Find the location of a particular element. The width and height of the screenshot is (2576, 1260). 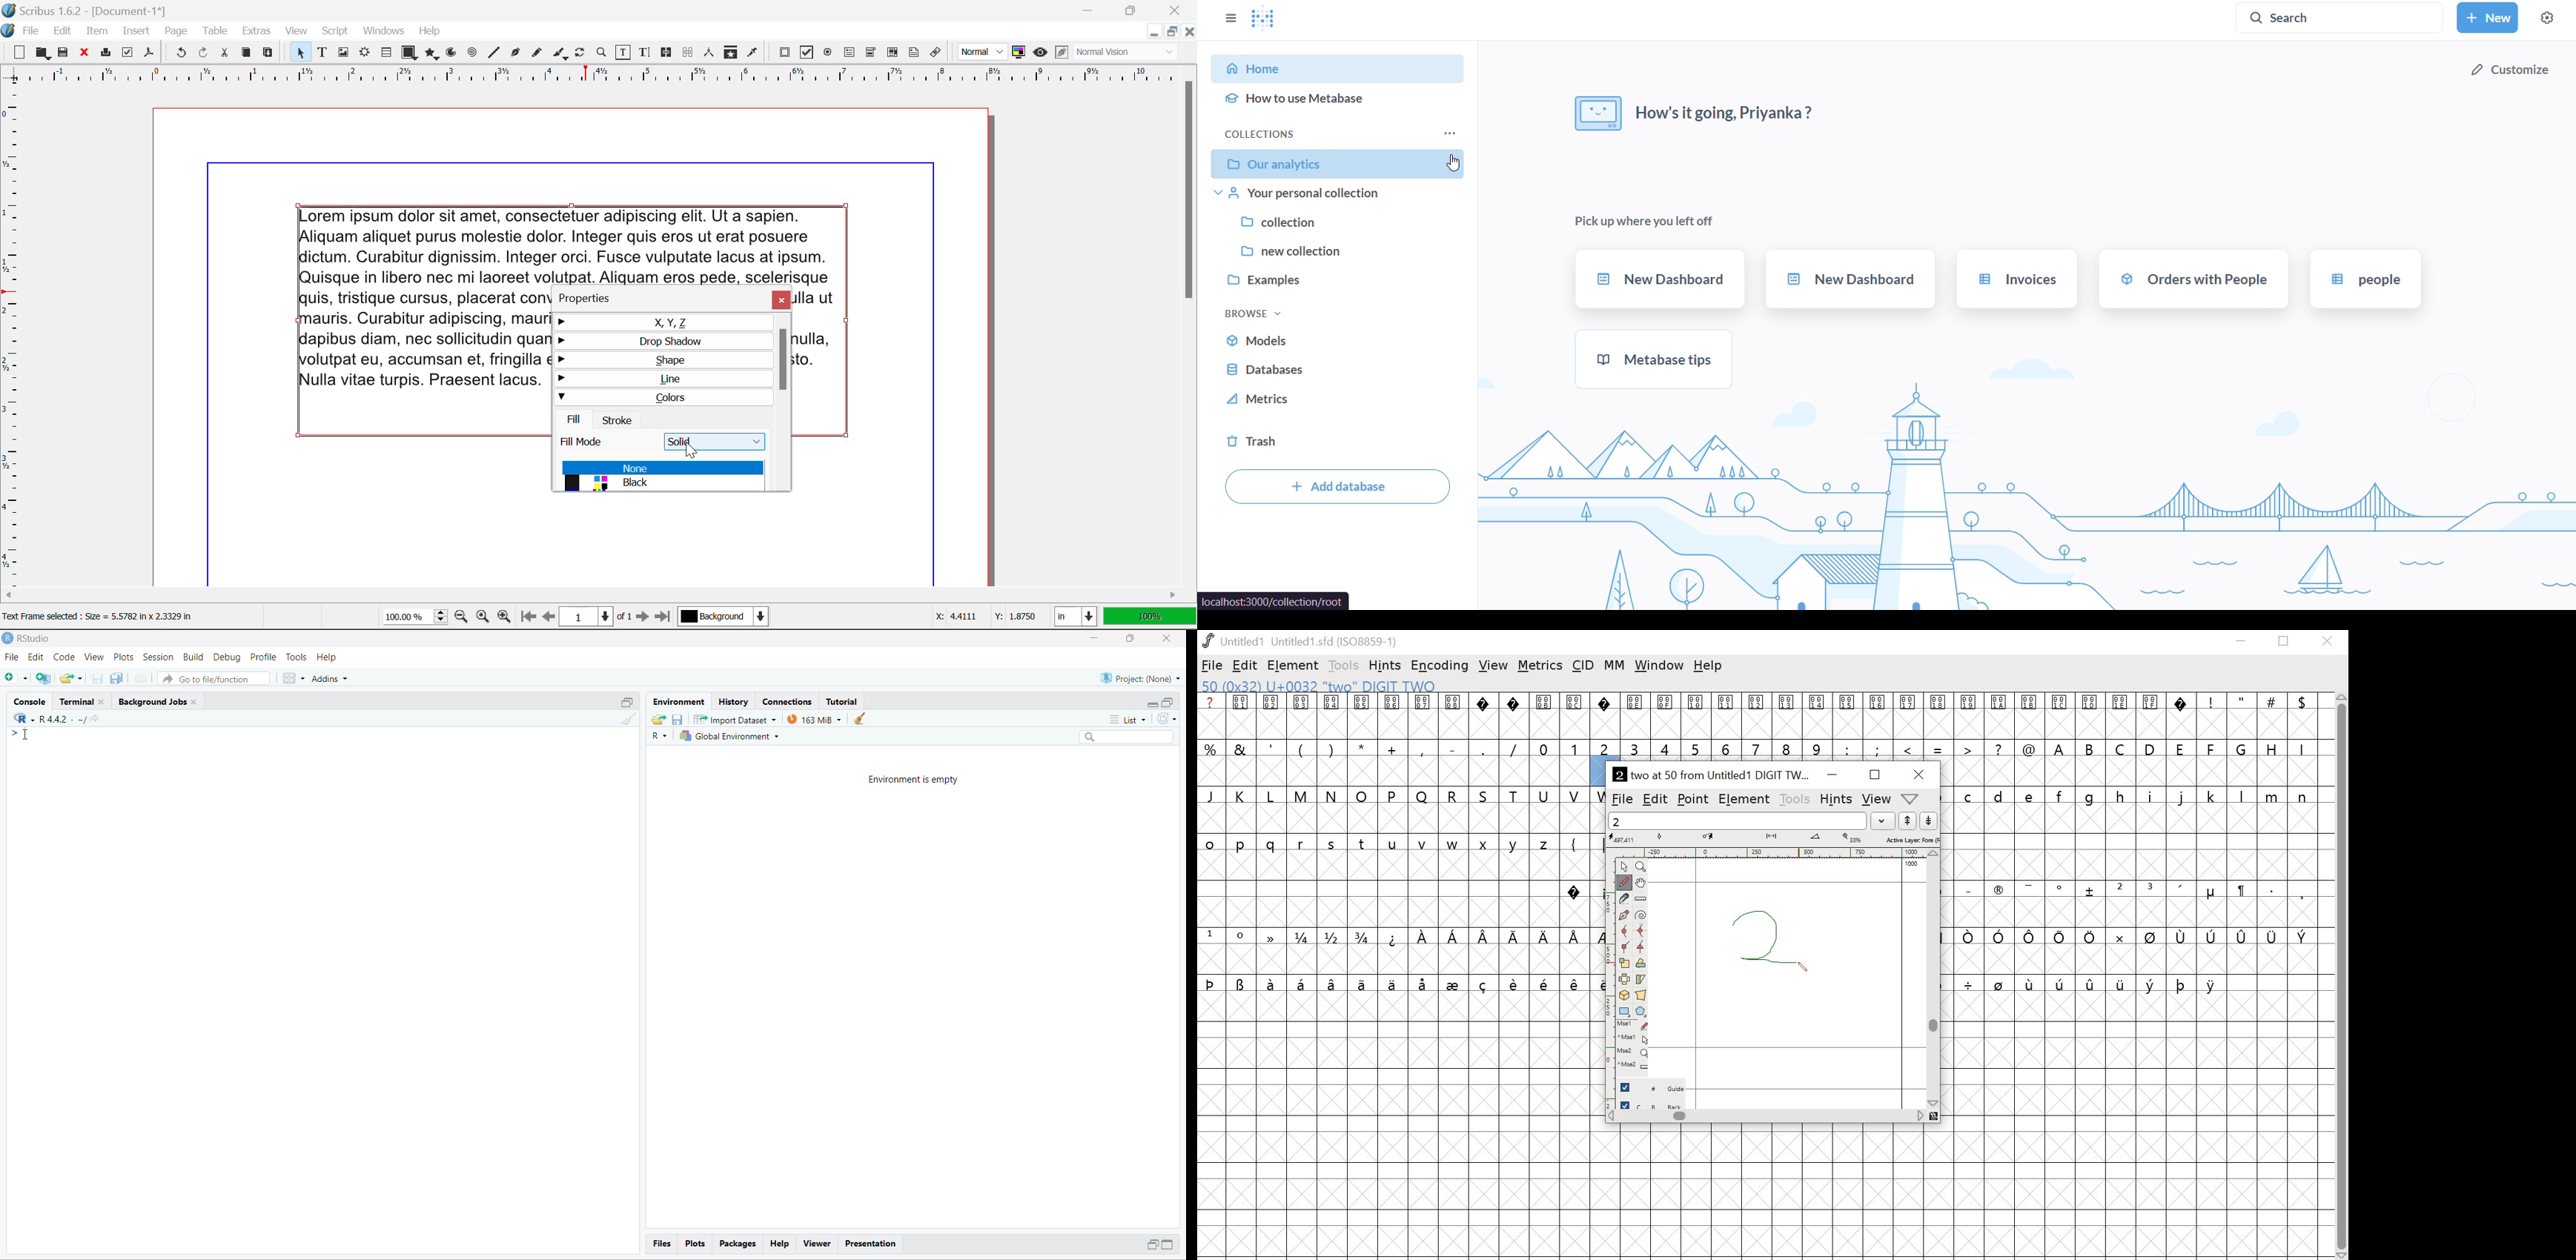

window is located at coordinates (1659, 667).